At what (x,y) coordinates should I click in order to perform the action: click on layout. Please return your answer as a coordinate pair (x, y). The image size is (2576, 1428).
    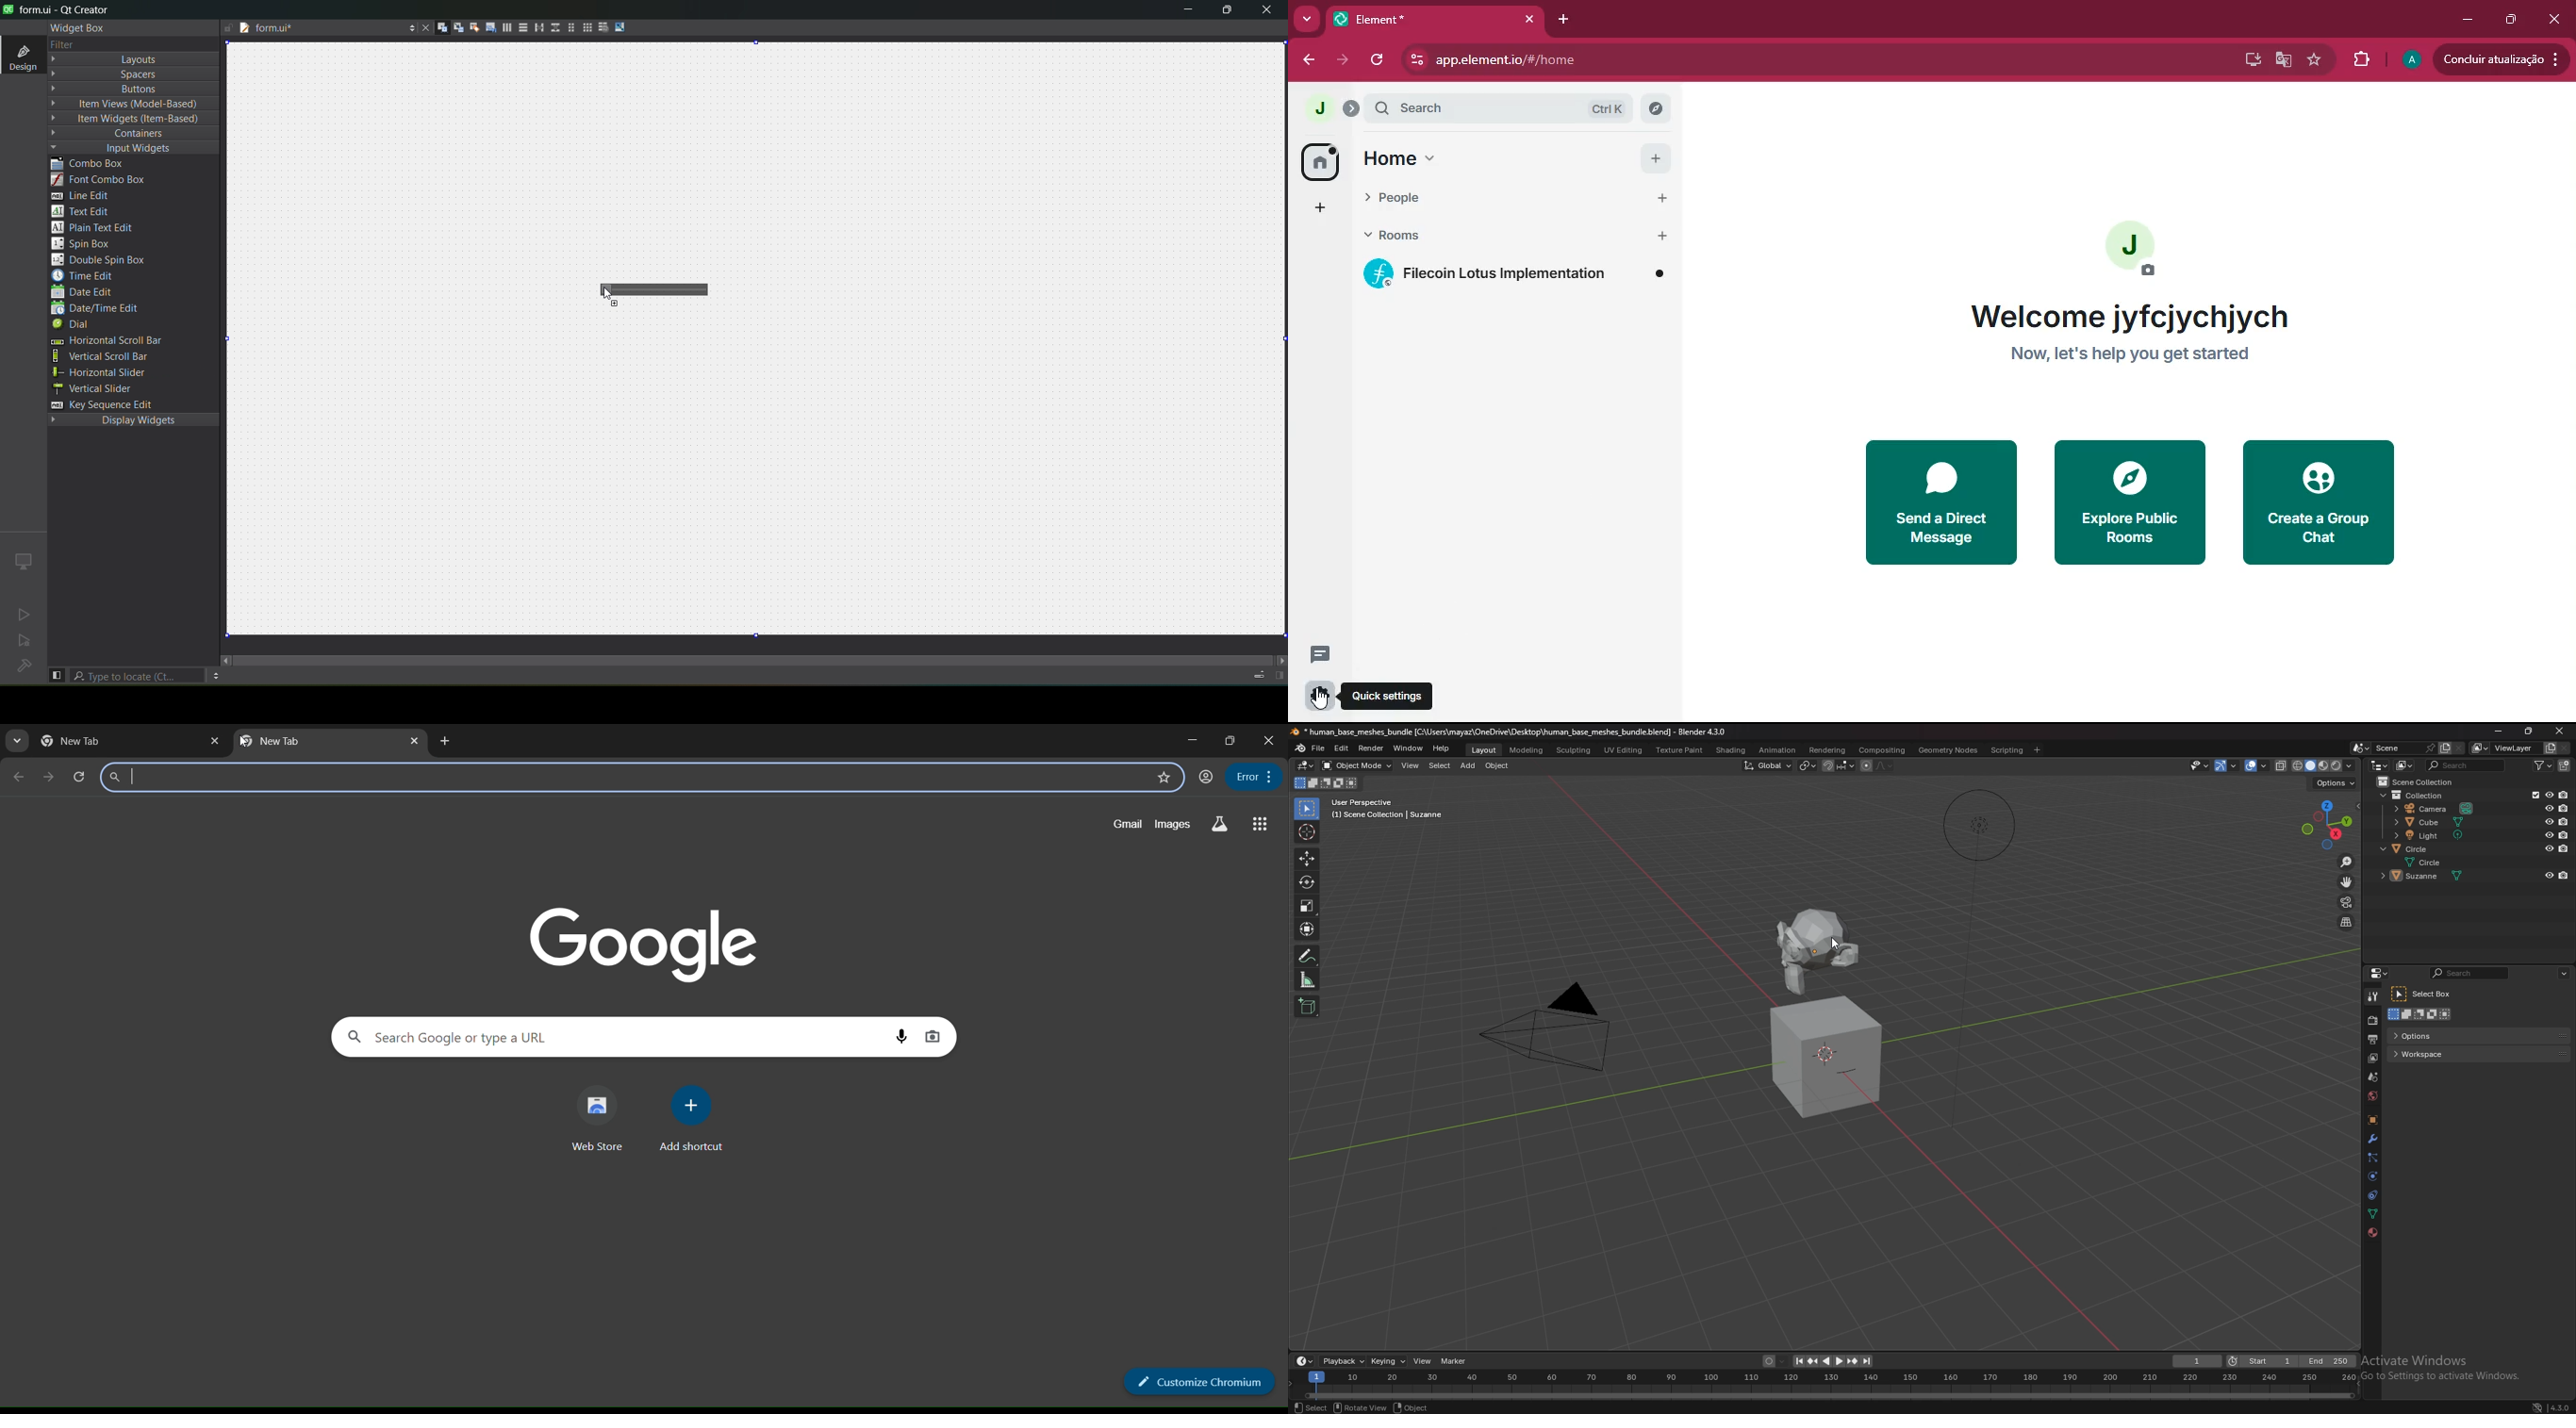
    Looking at the image, I should click on (113, 59).